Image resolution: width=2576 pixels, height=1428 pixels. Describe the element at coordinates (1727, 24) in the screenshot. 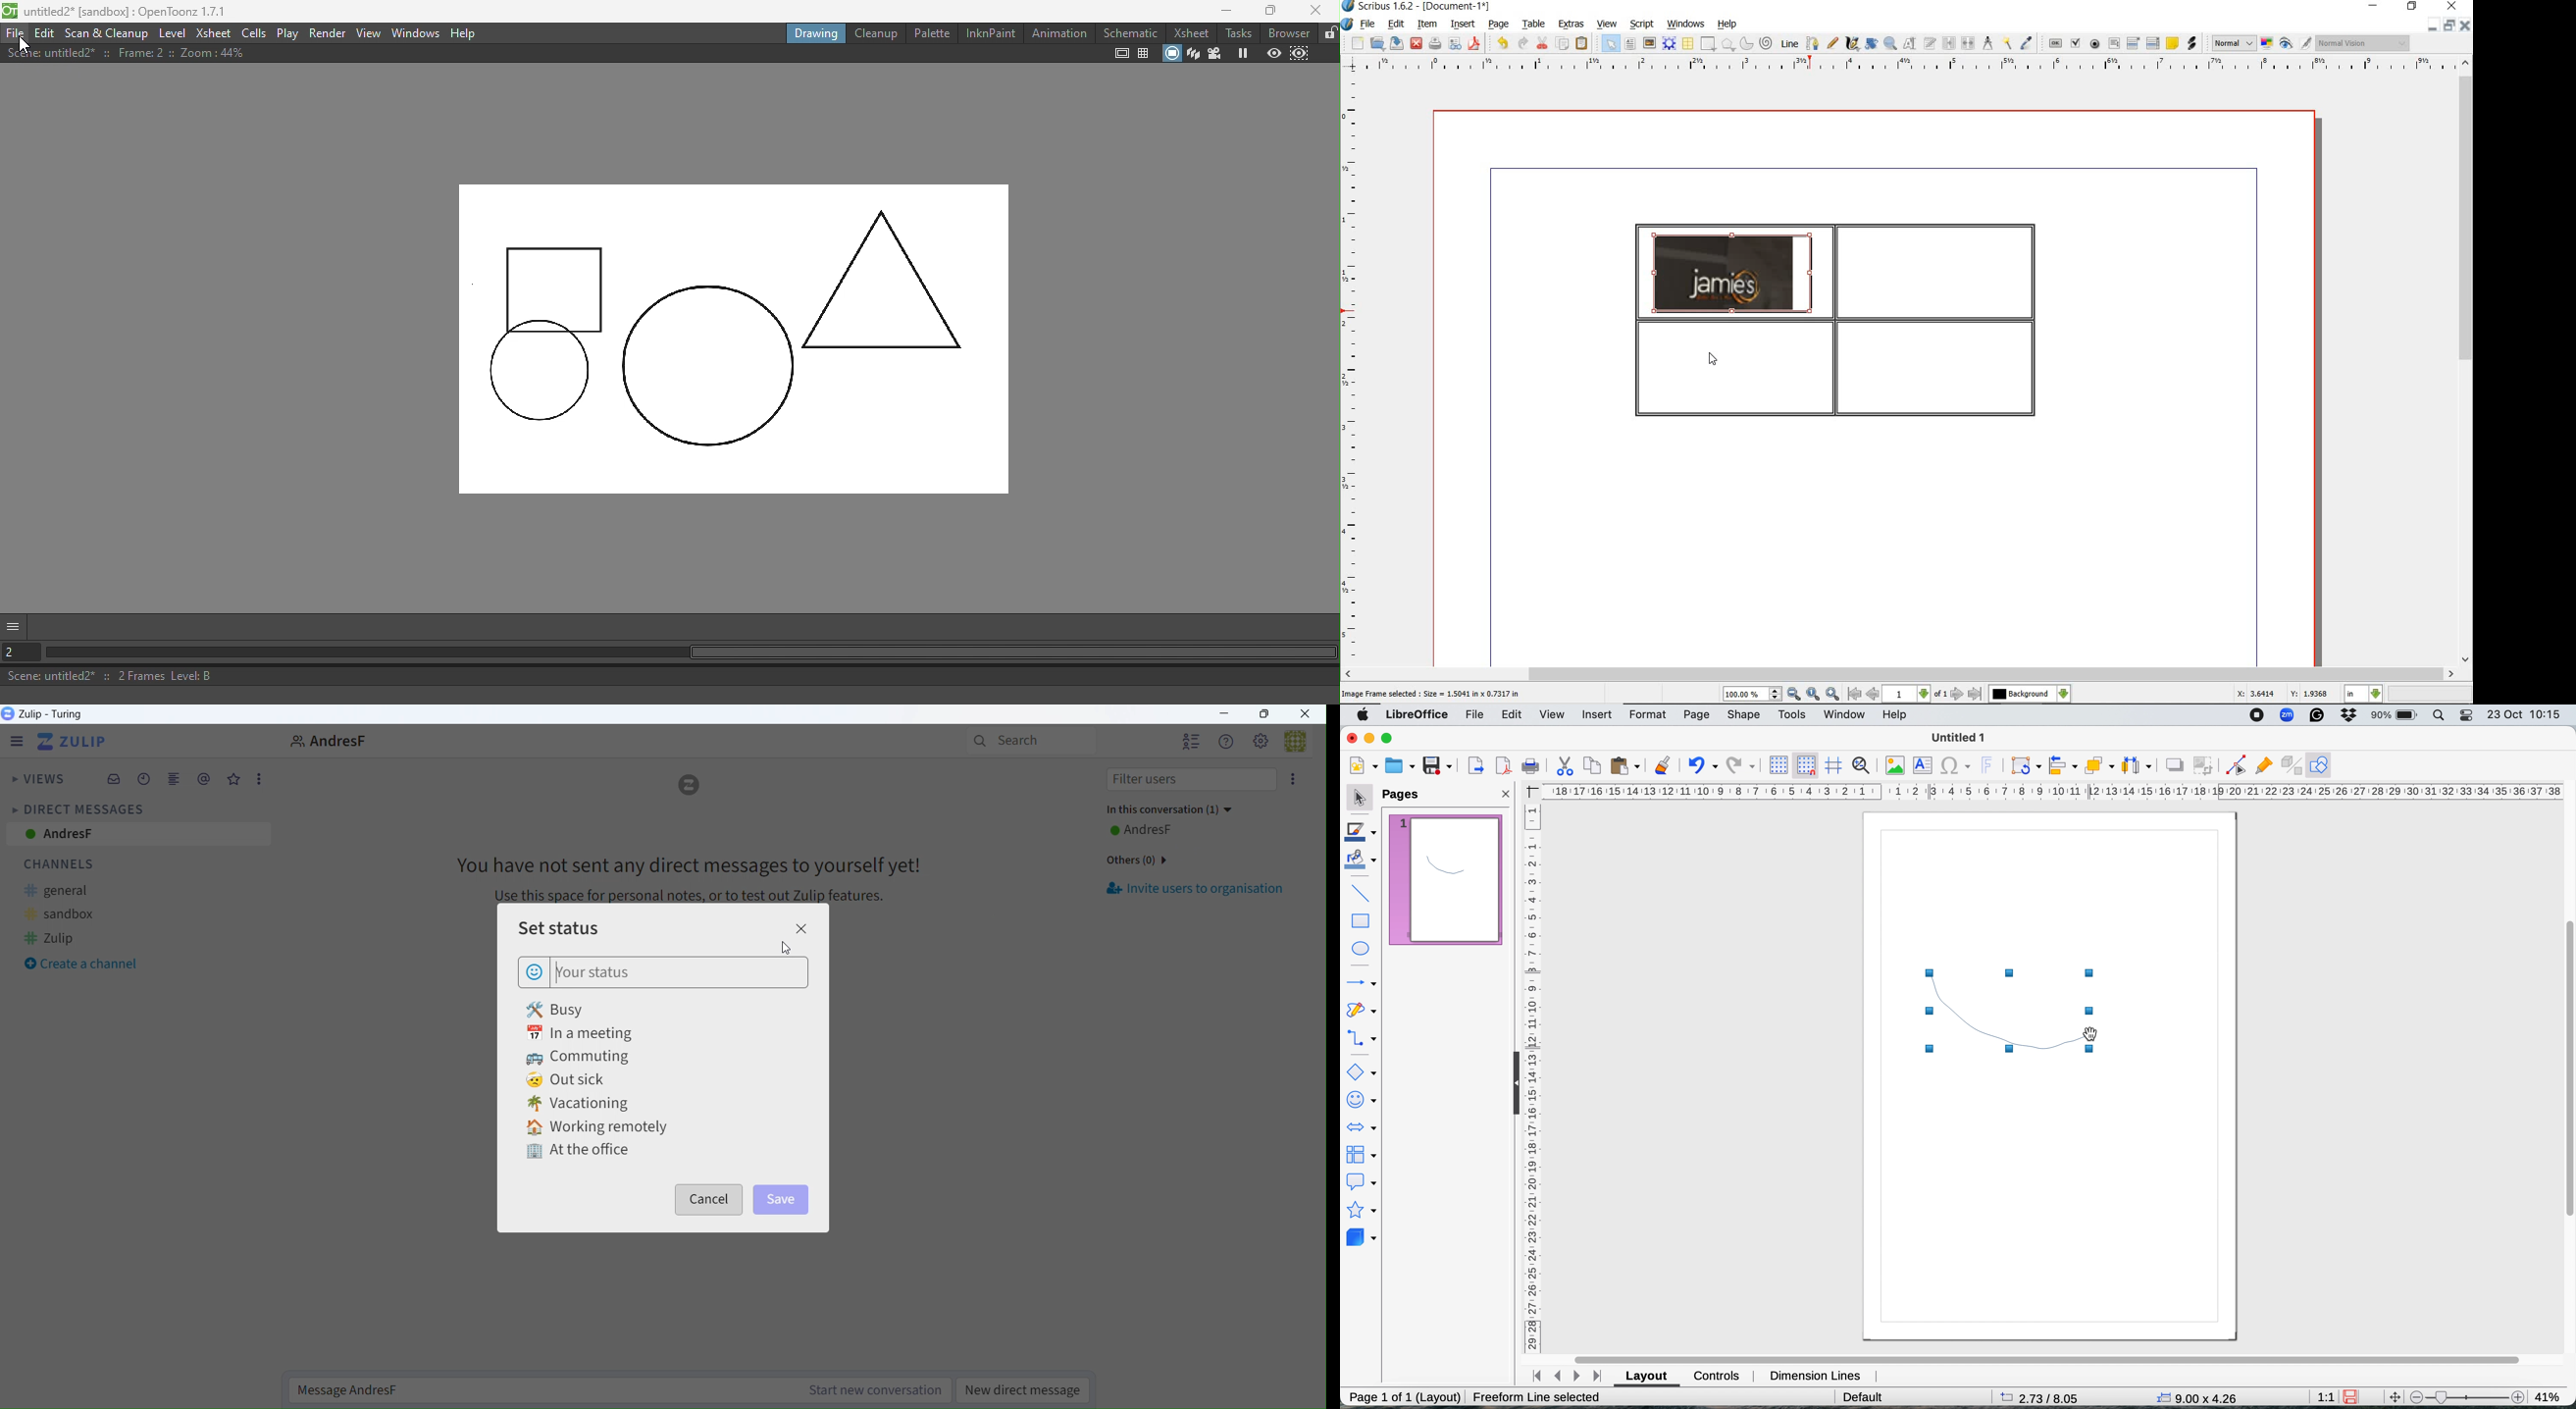

I see `help` at that location.